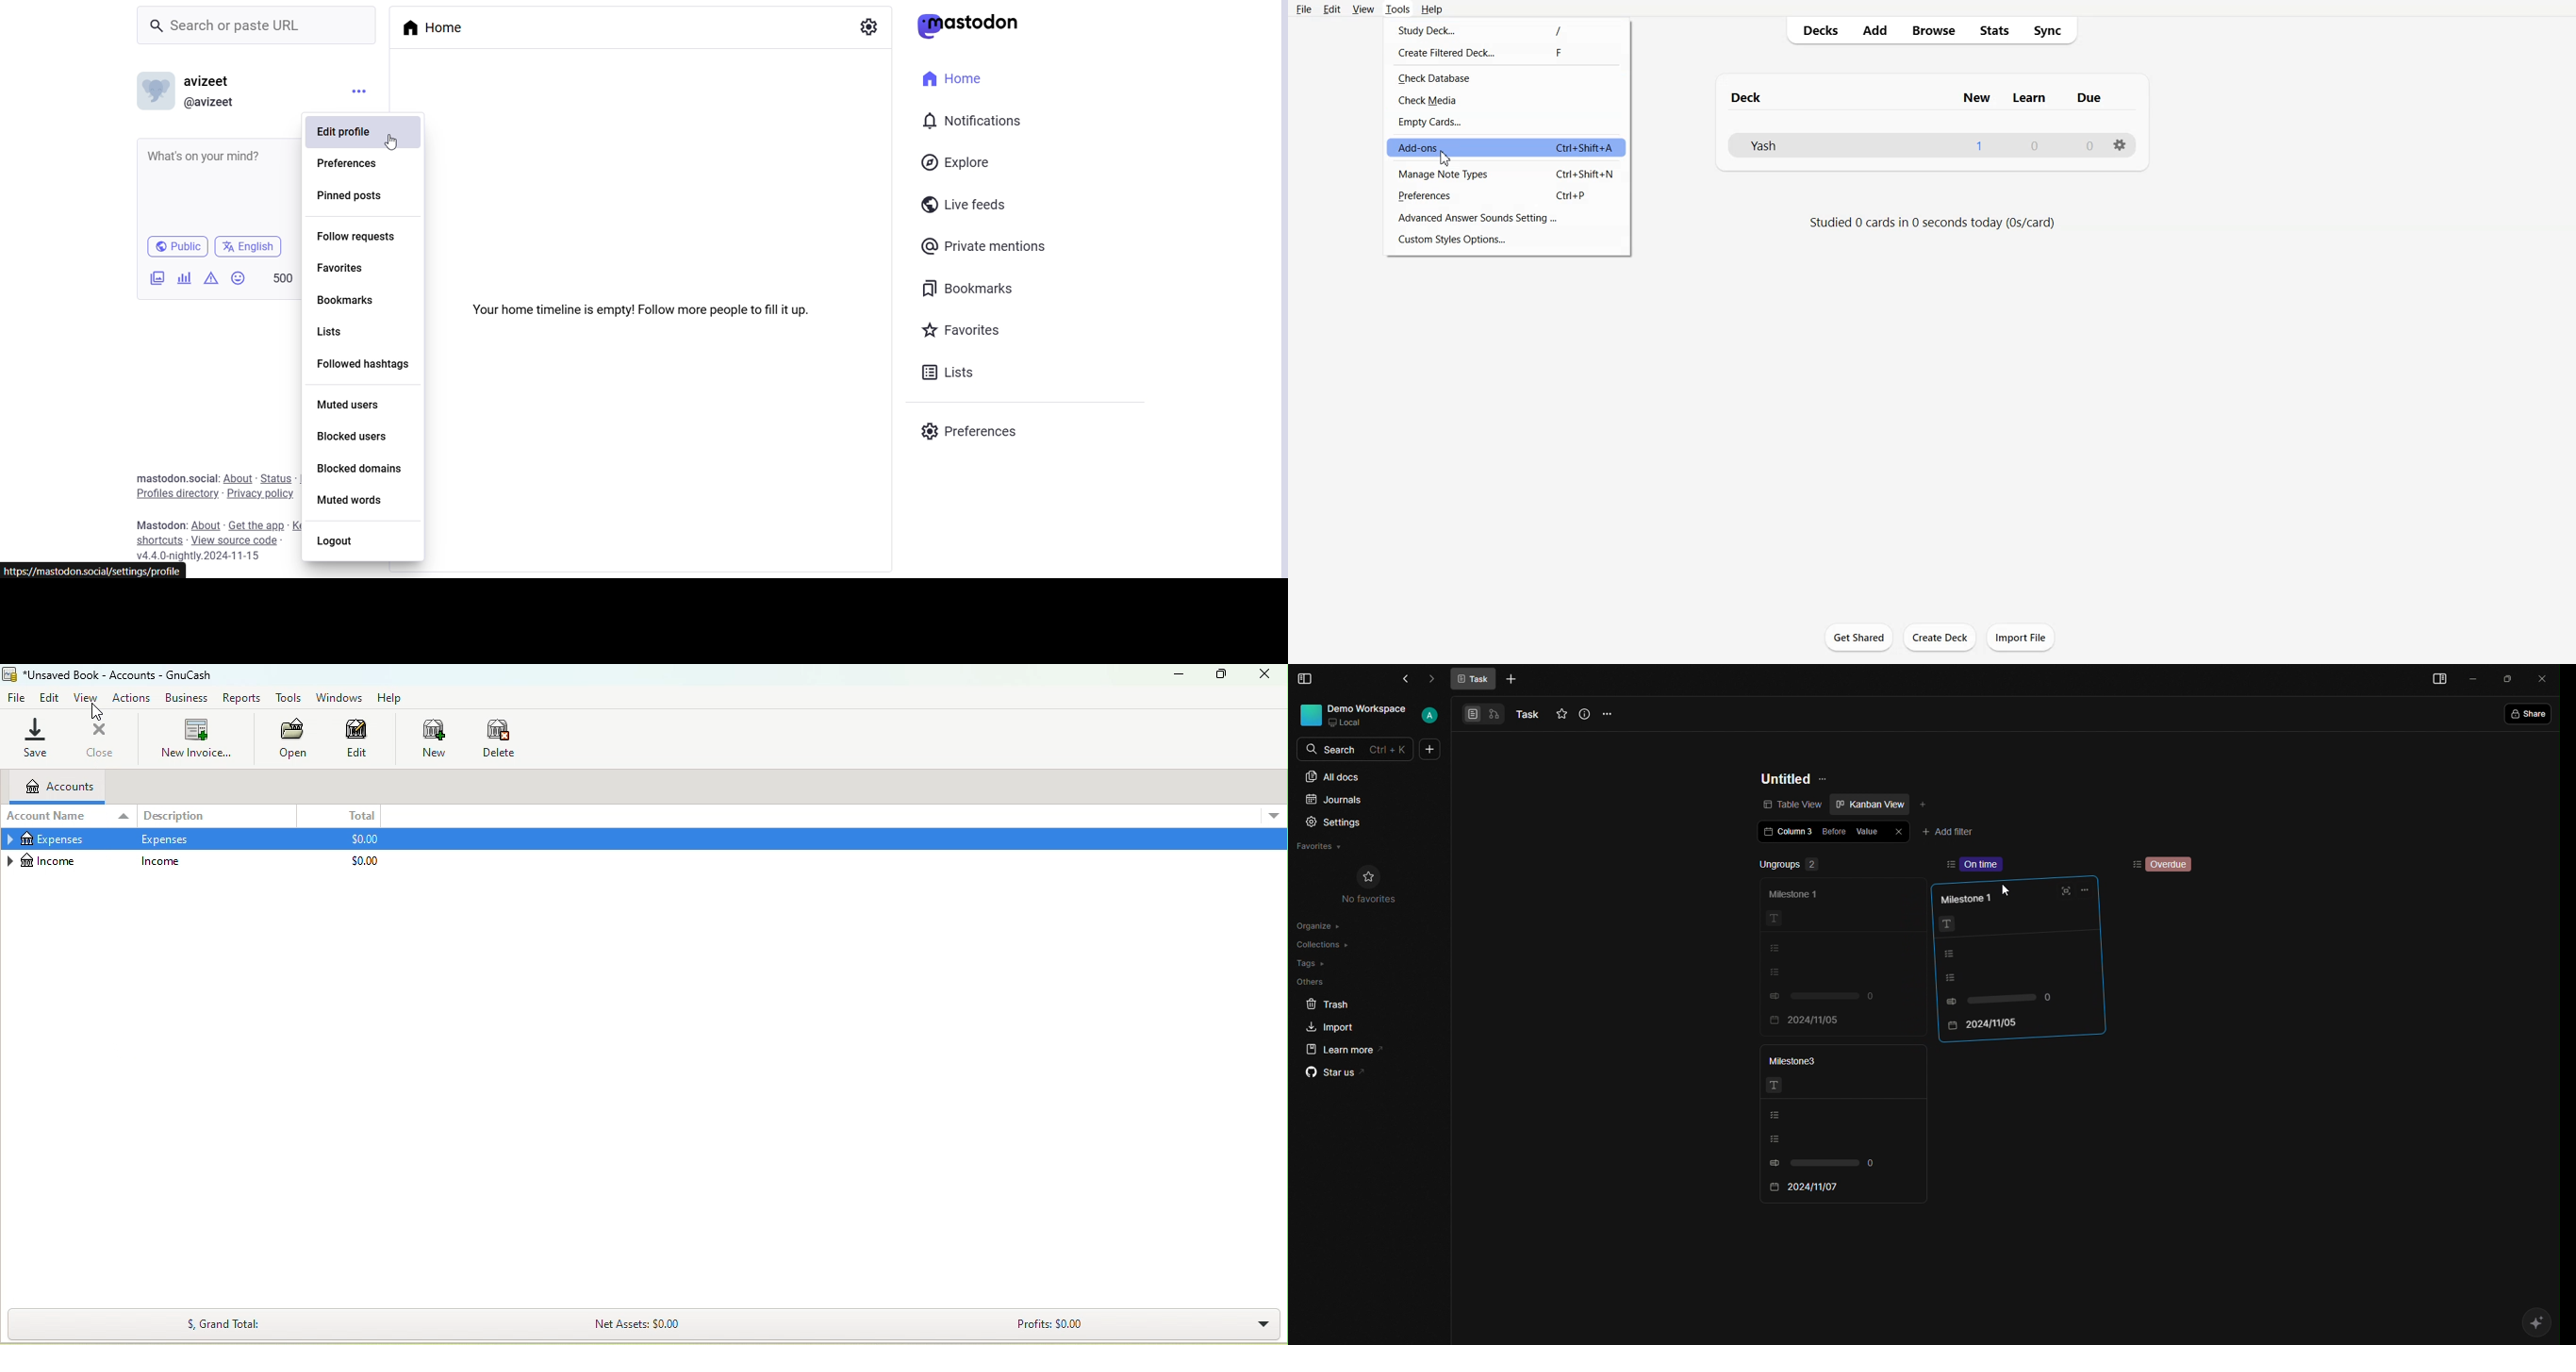 This screenshot has width=2576, height=1372. Describe the element at coordinates (359, 193) in the screenshot. I see `Pinned Posts` at that location.